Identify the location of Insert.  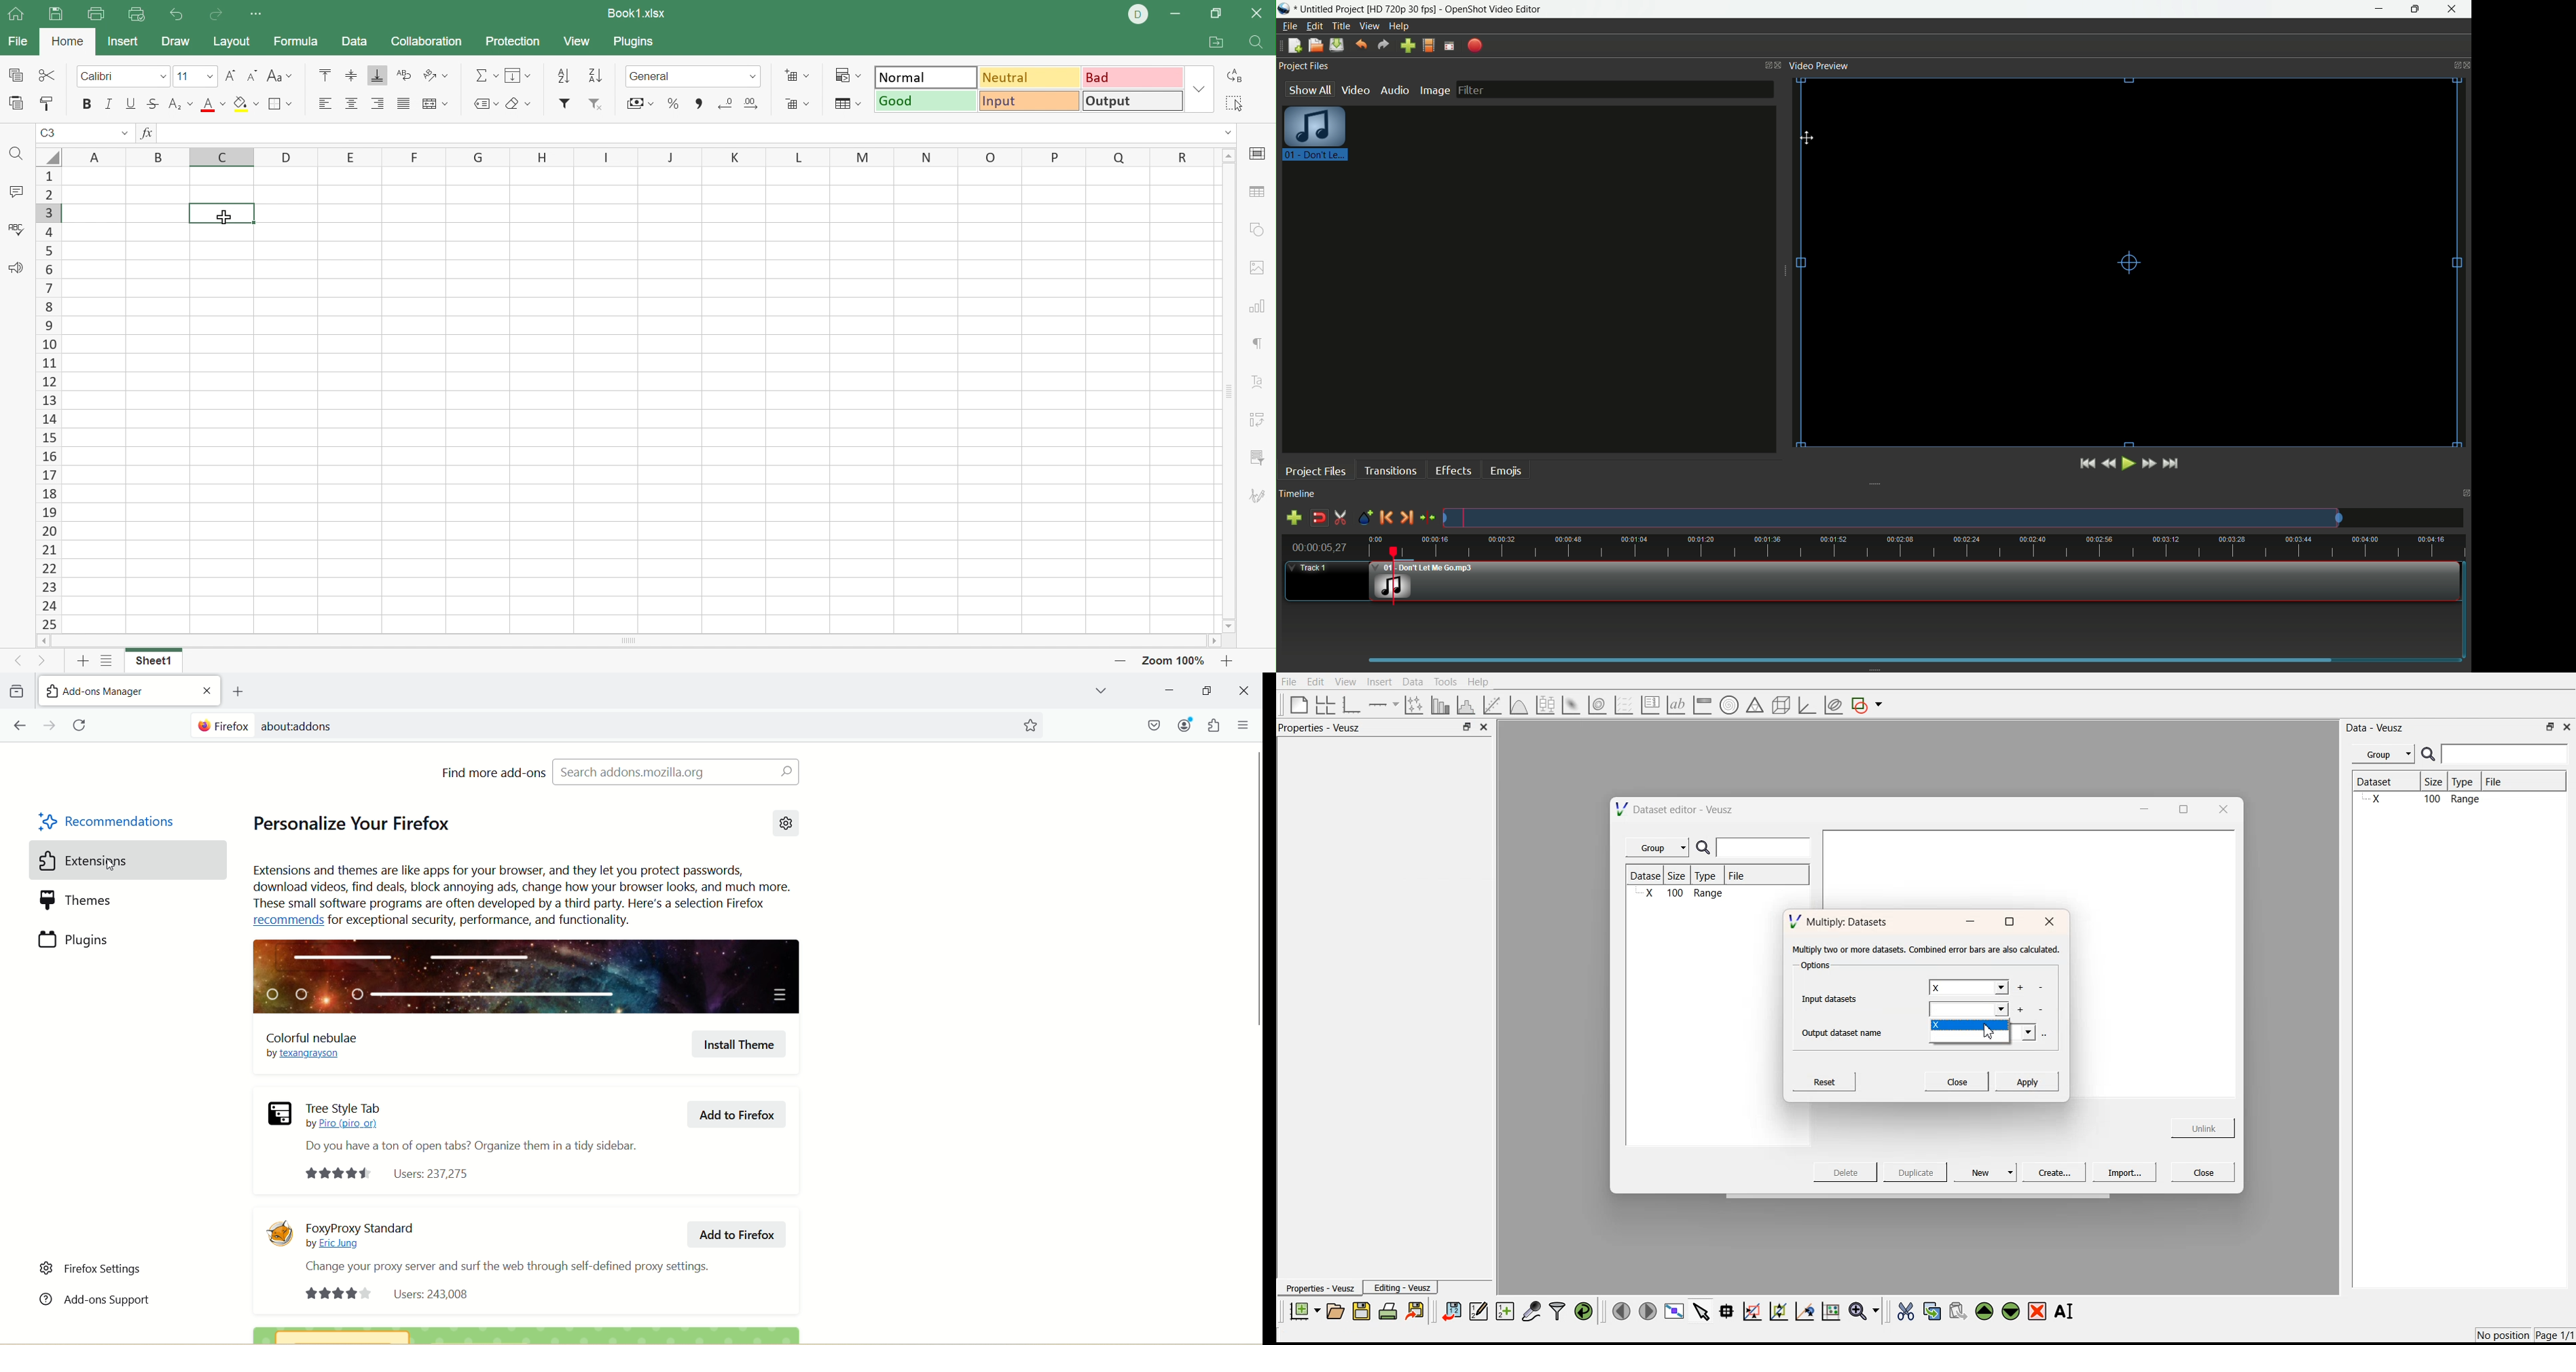
(124, 41).